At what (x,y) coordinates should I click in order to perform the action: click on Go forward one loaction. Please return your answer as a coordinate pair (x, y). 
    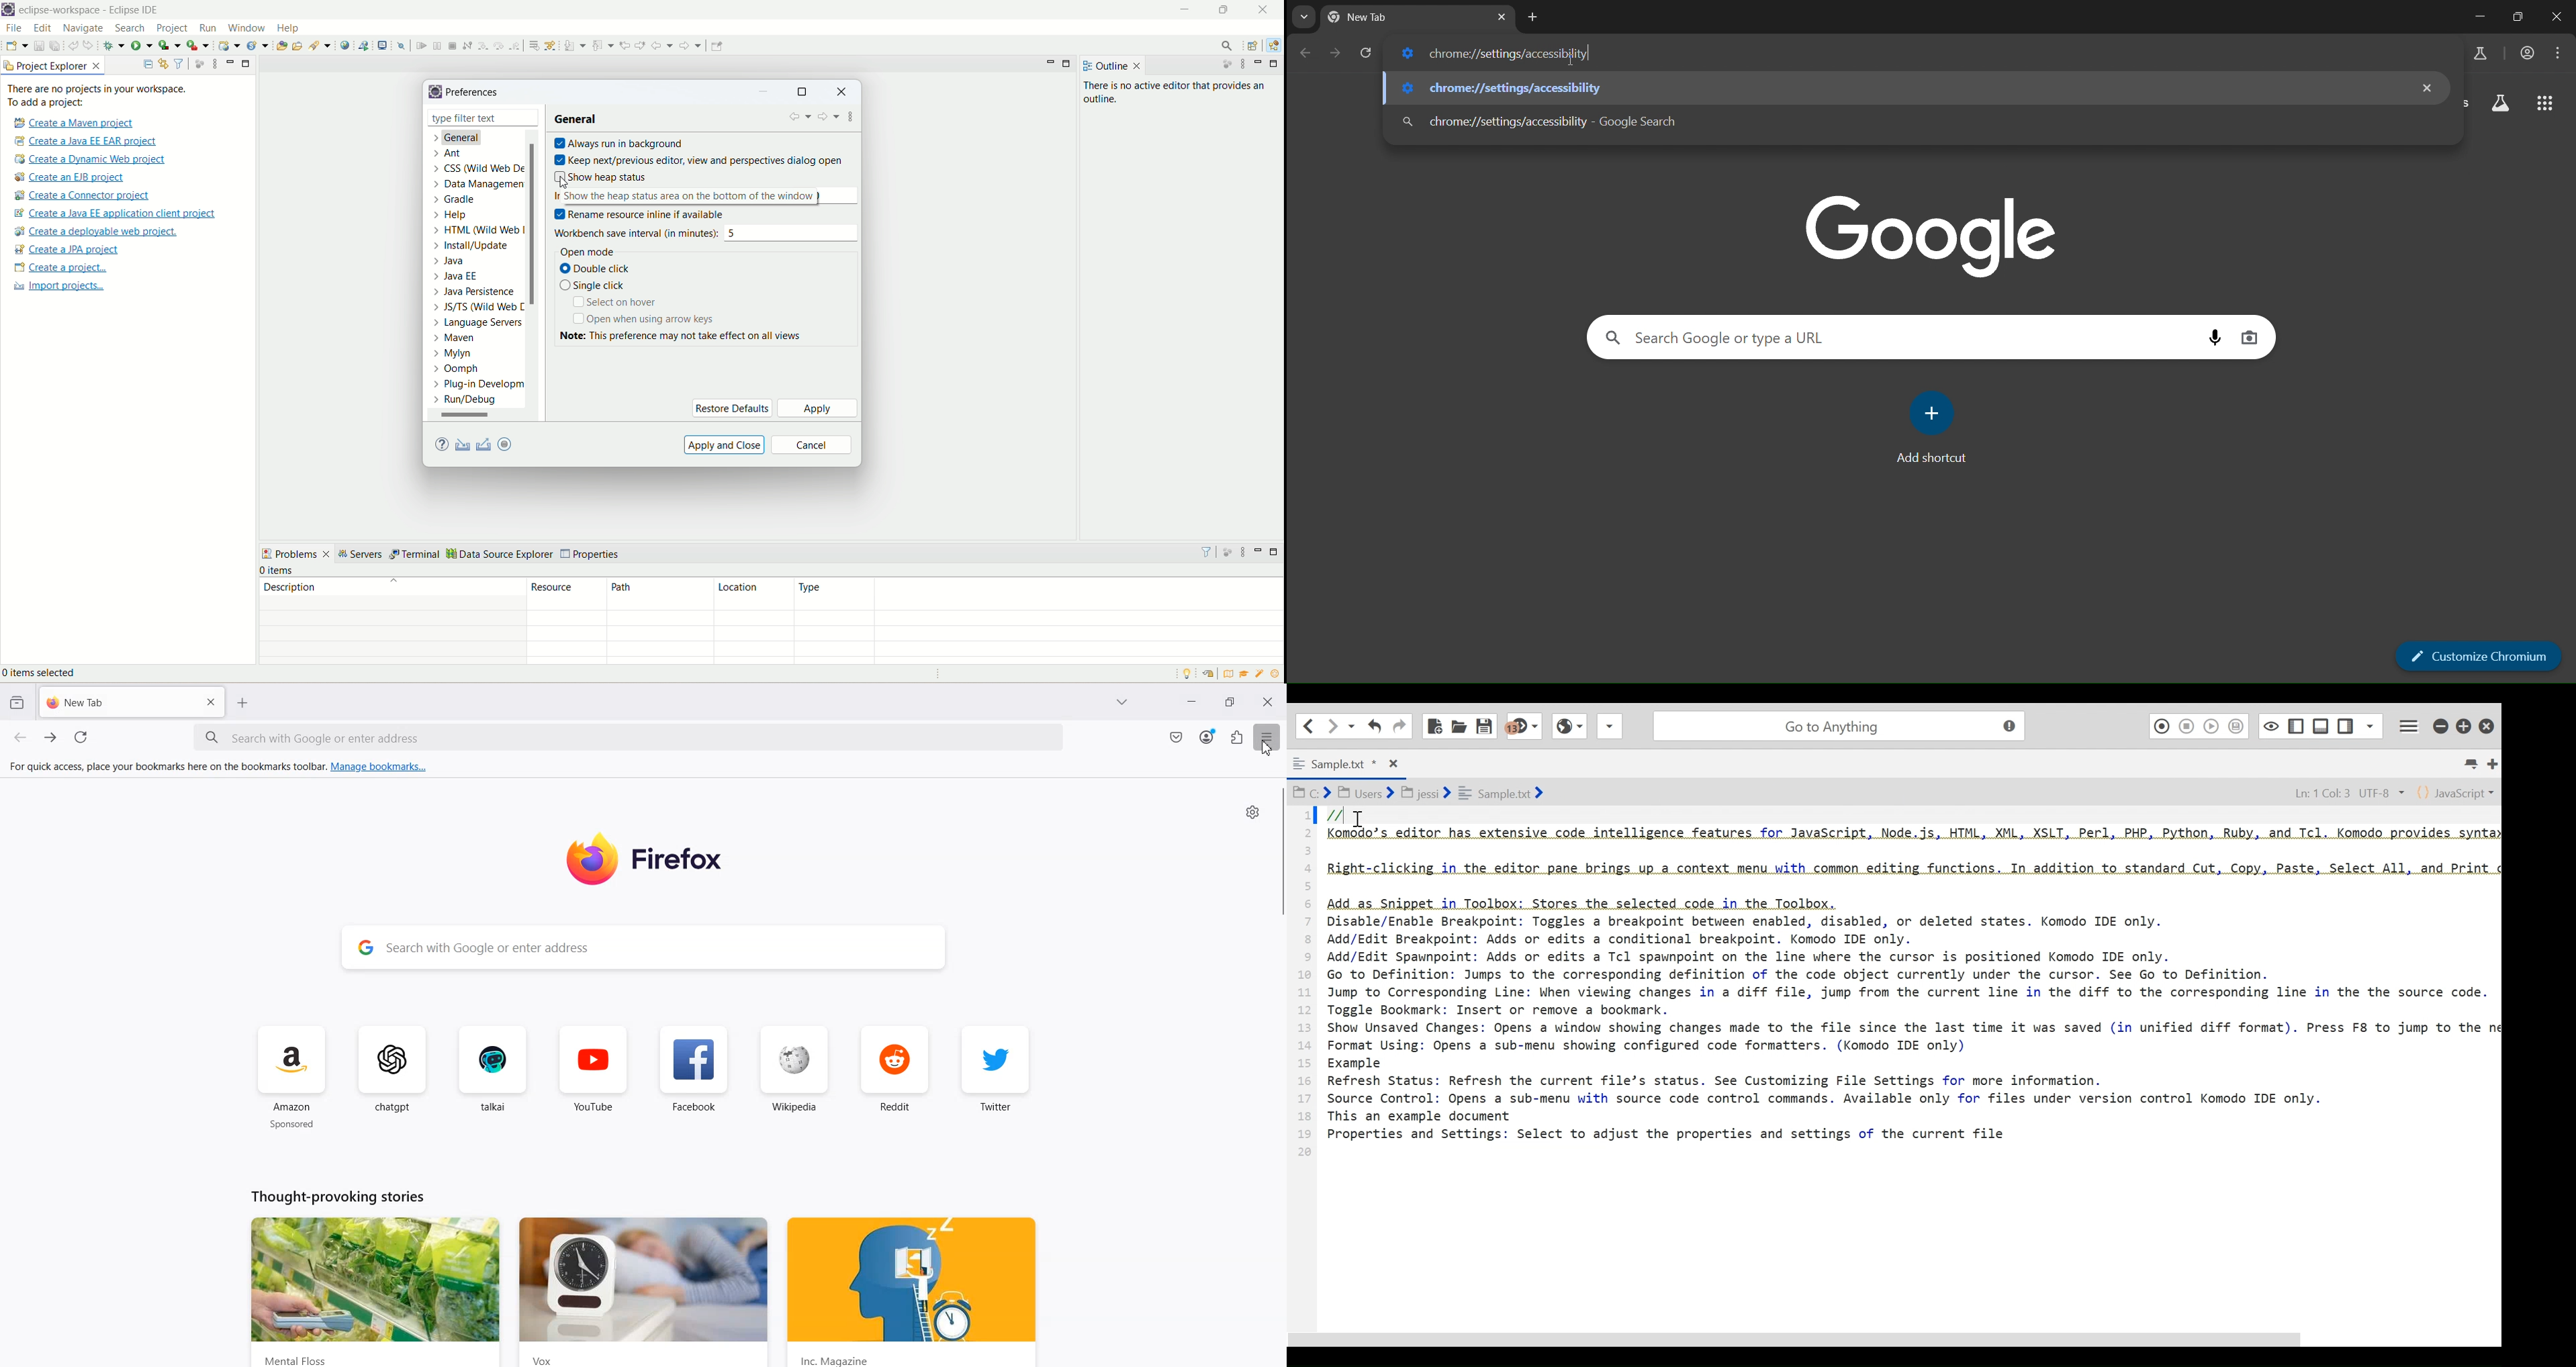
    Looking at the image, I should click on (1332, 726).